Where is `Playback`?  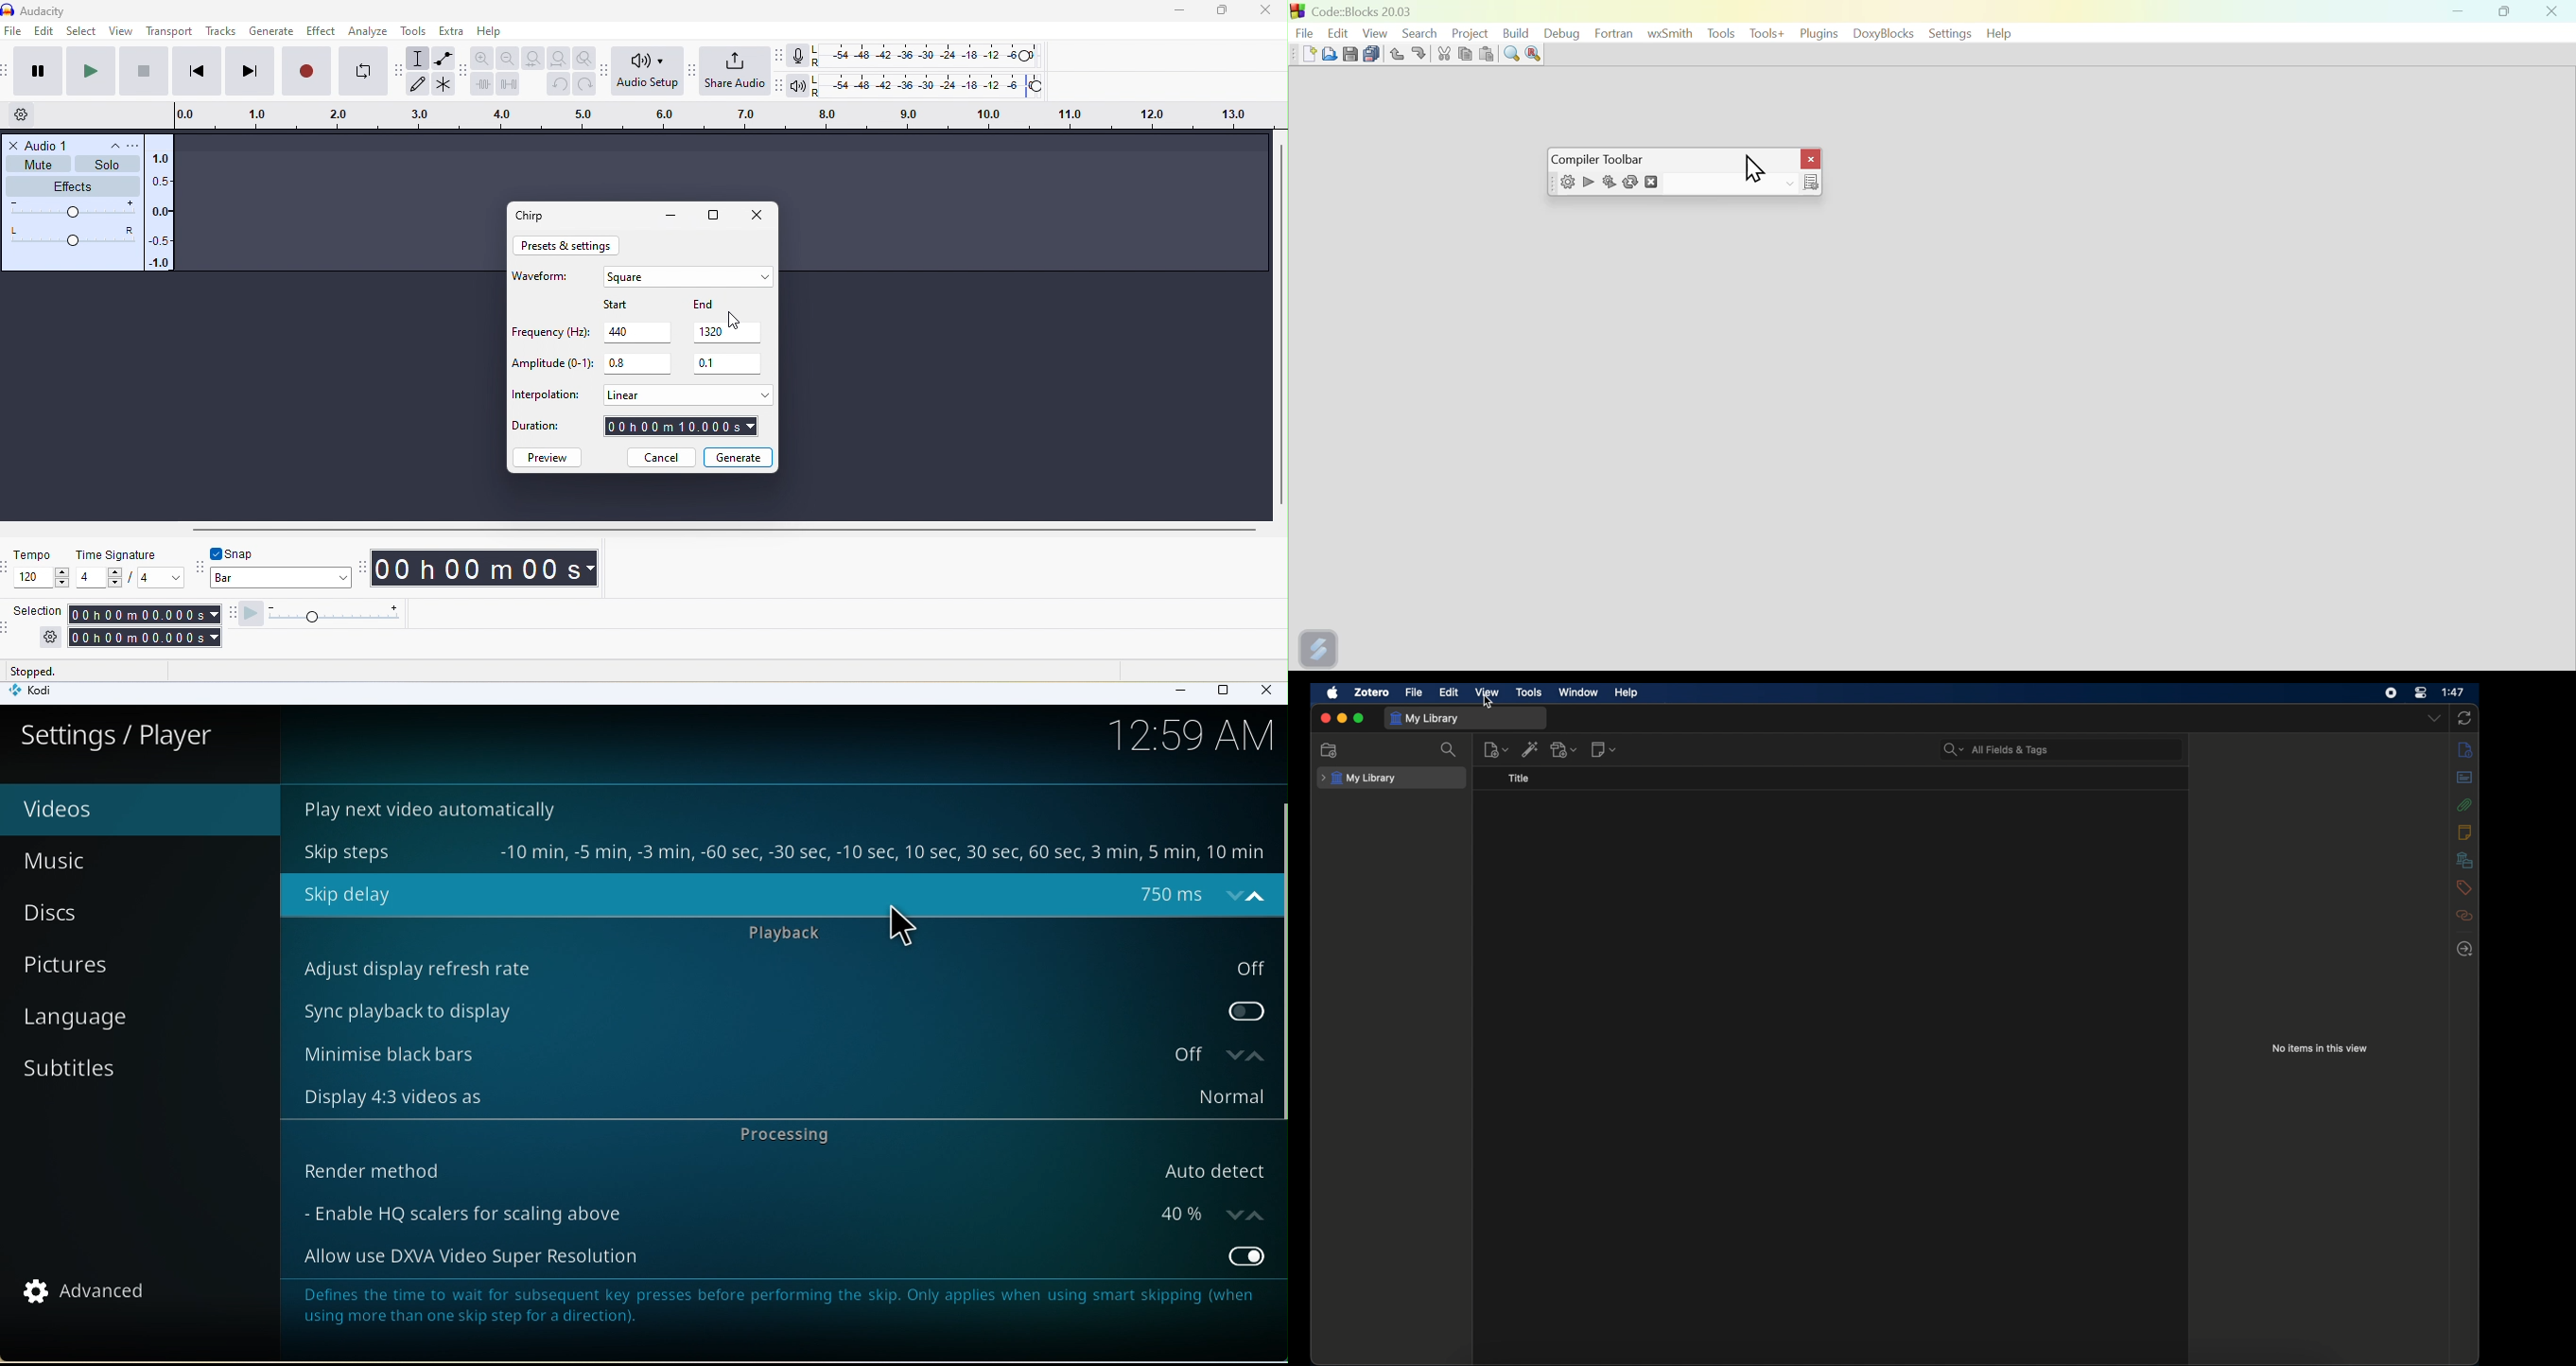
Playback is located at coordinates (797, 936).